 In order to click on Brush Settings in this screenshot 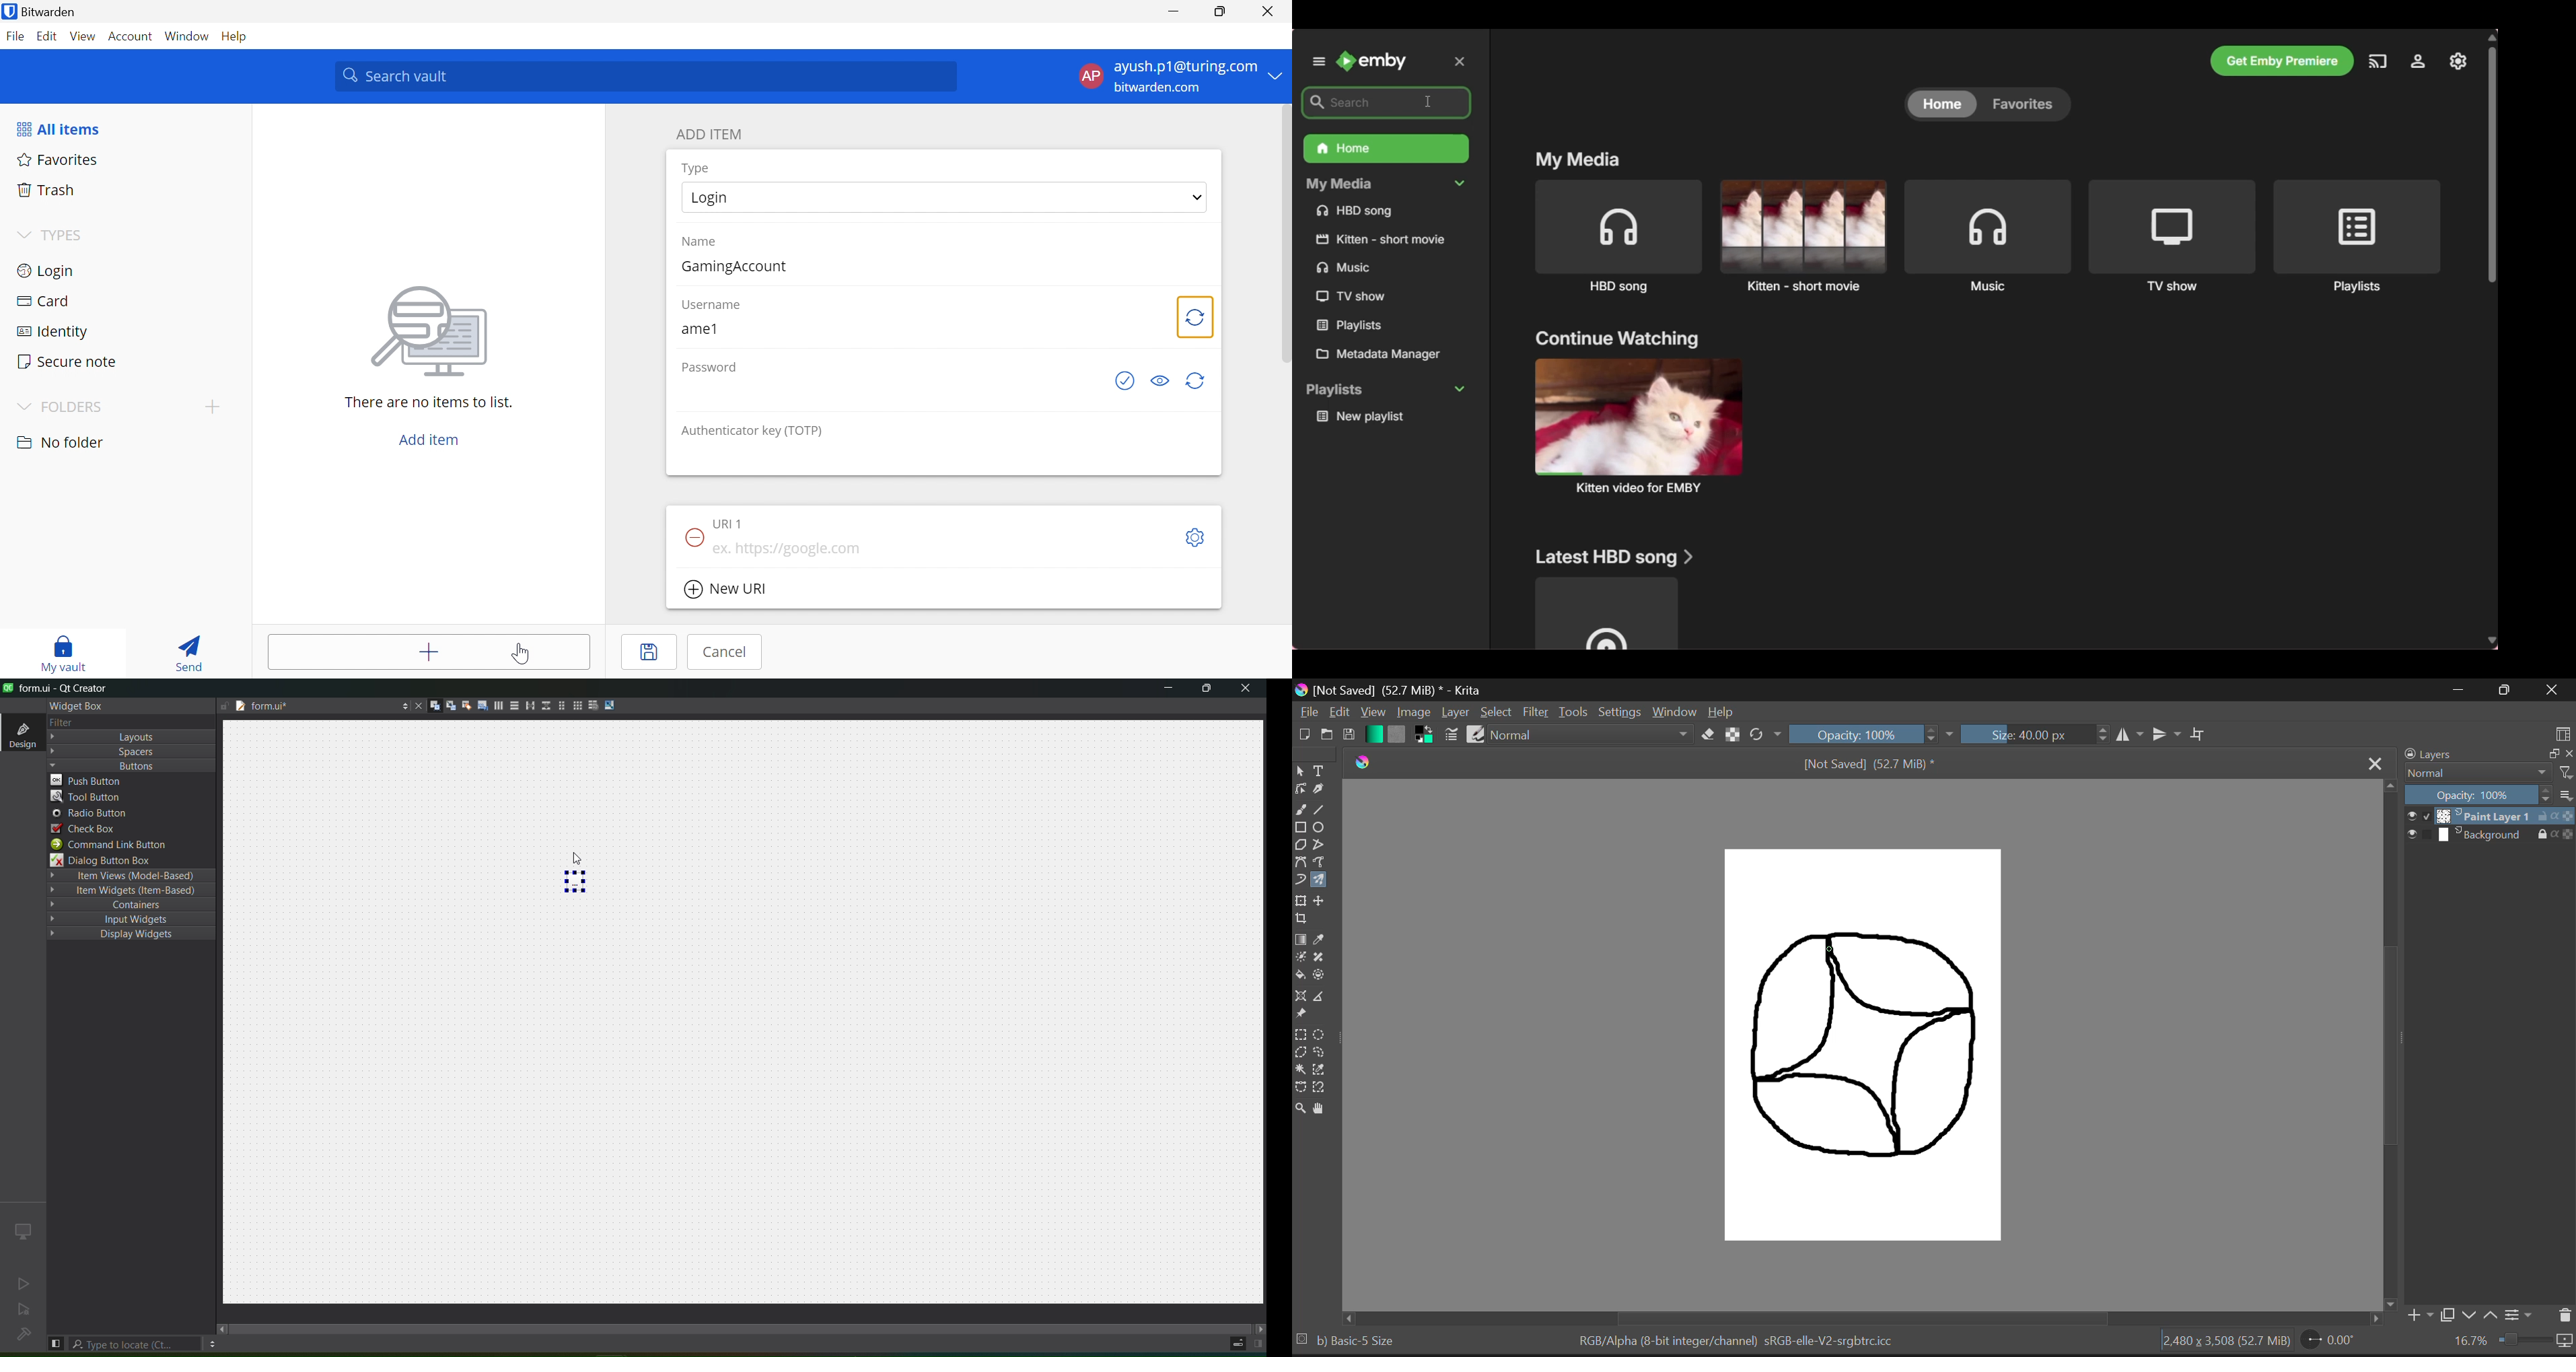, I will do `click(1451, 734)`.